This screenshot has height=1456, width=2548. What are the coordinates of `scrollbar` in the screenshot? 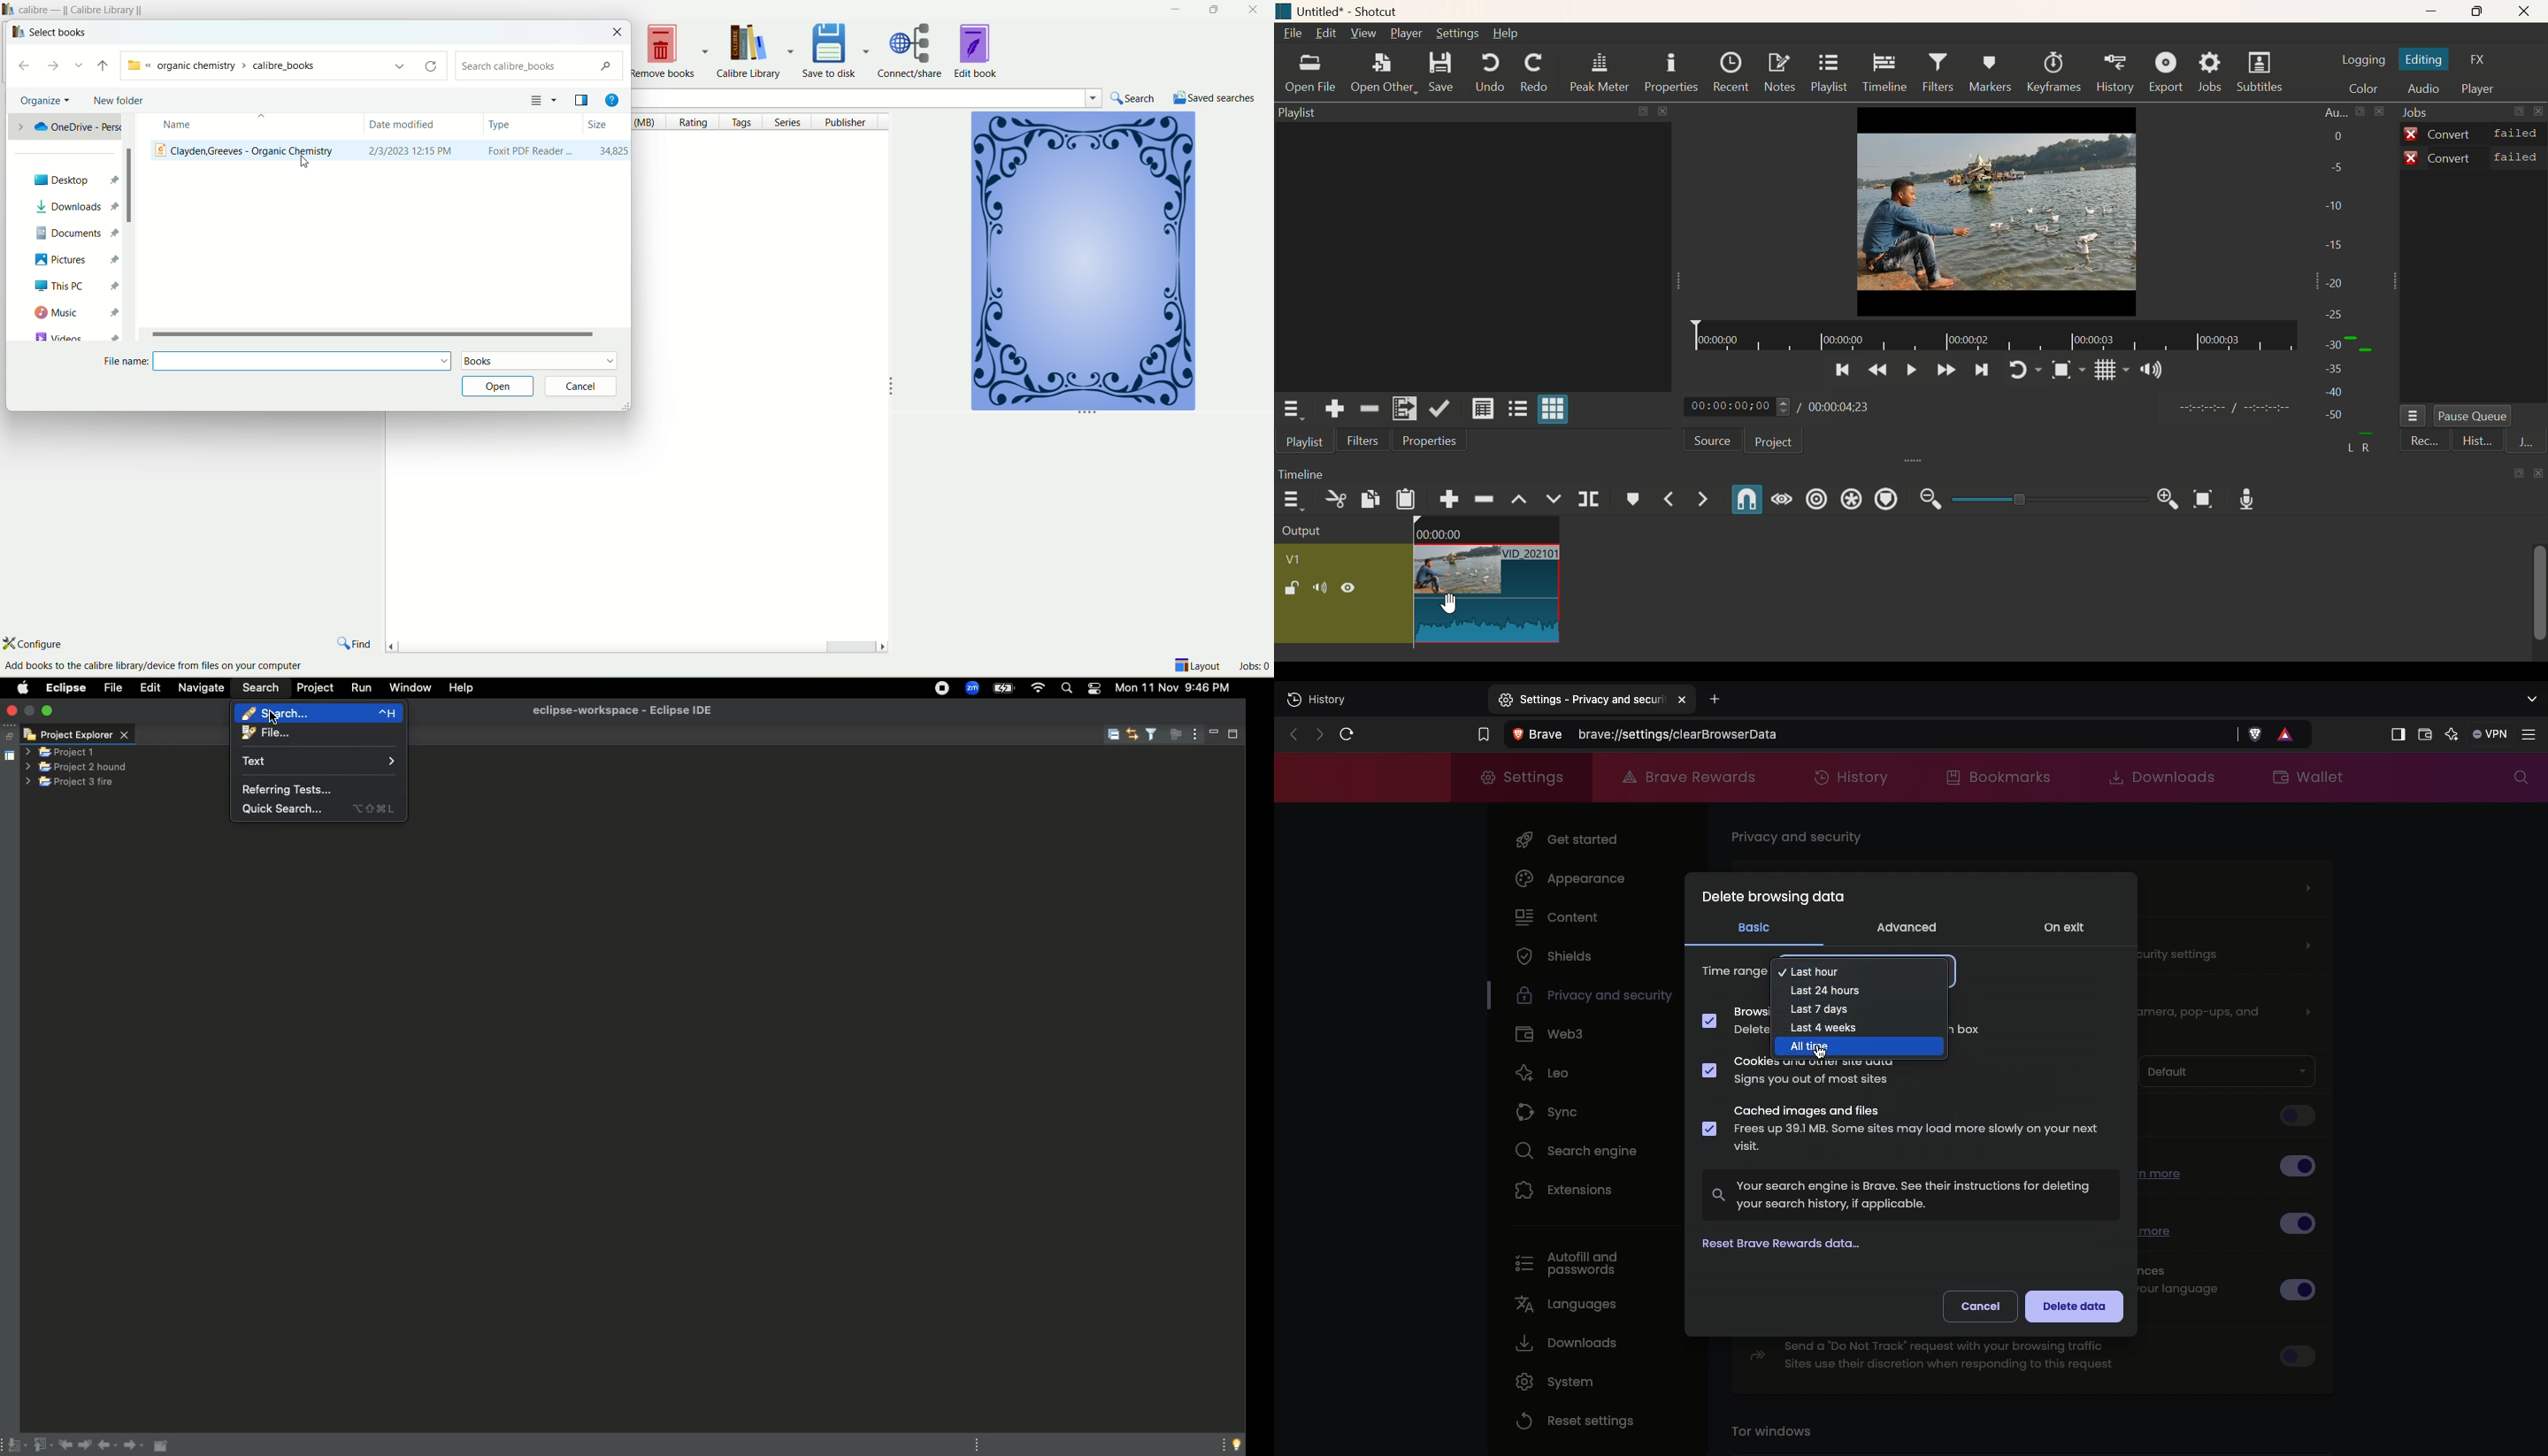 It's located at (2539, 599).